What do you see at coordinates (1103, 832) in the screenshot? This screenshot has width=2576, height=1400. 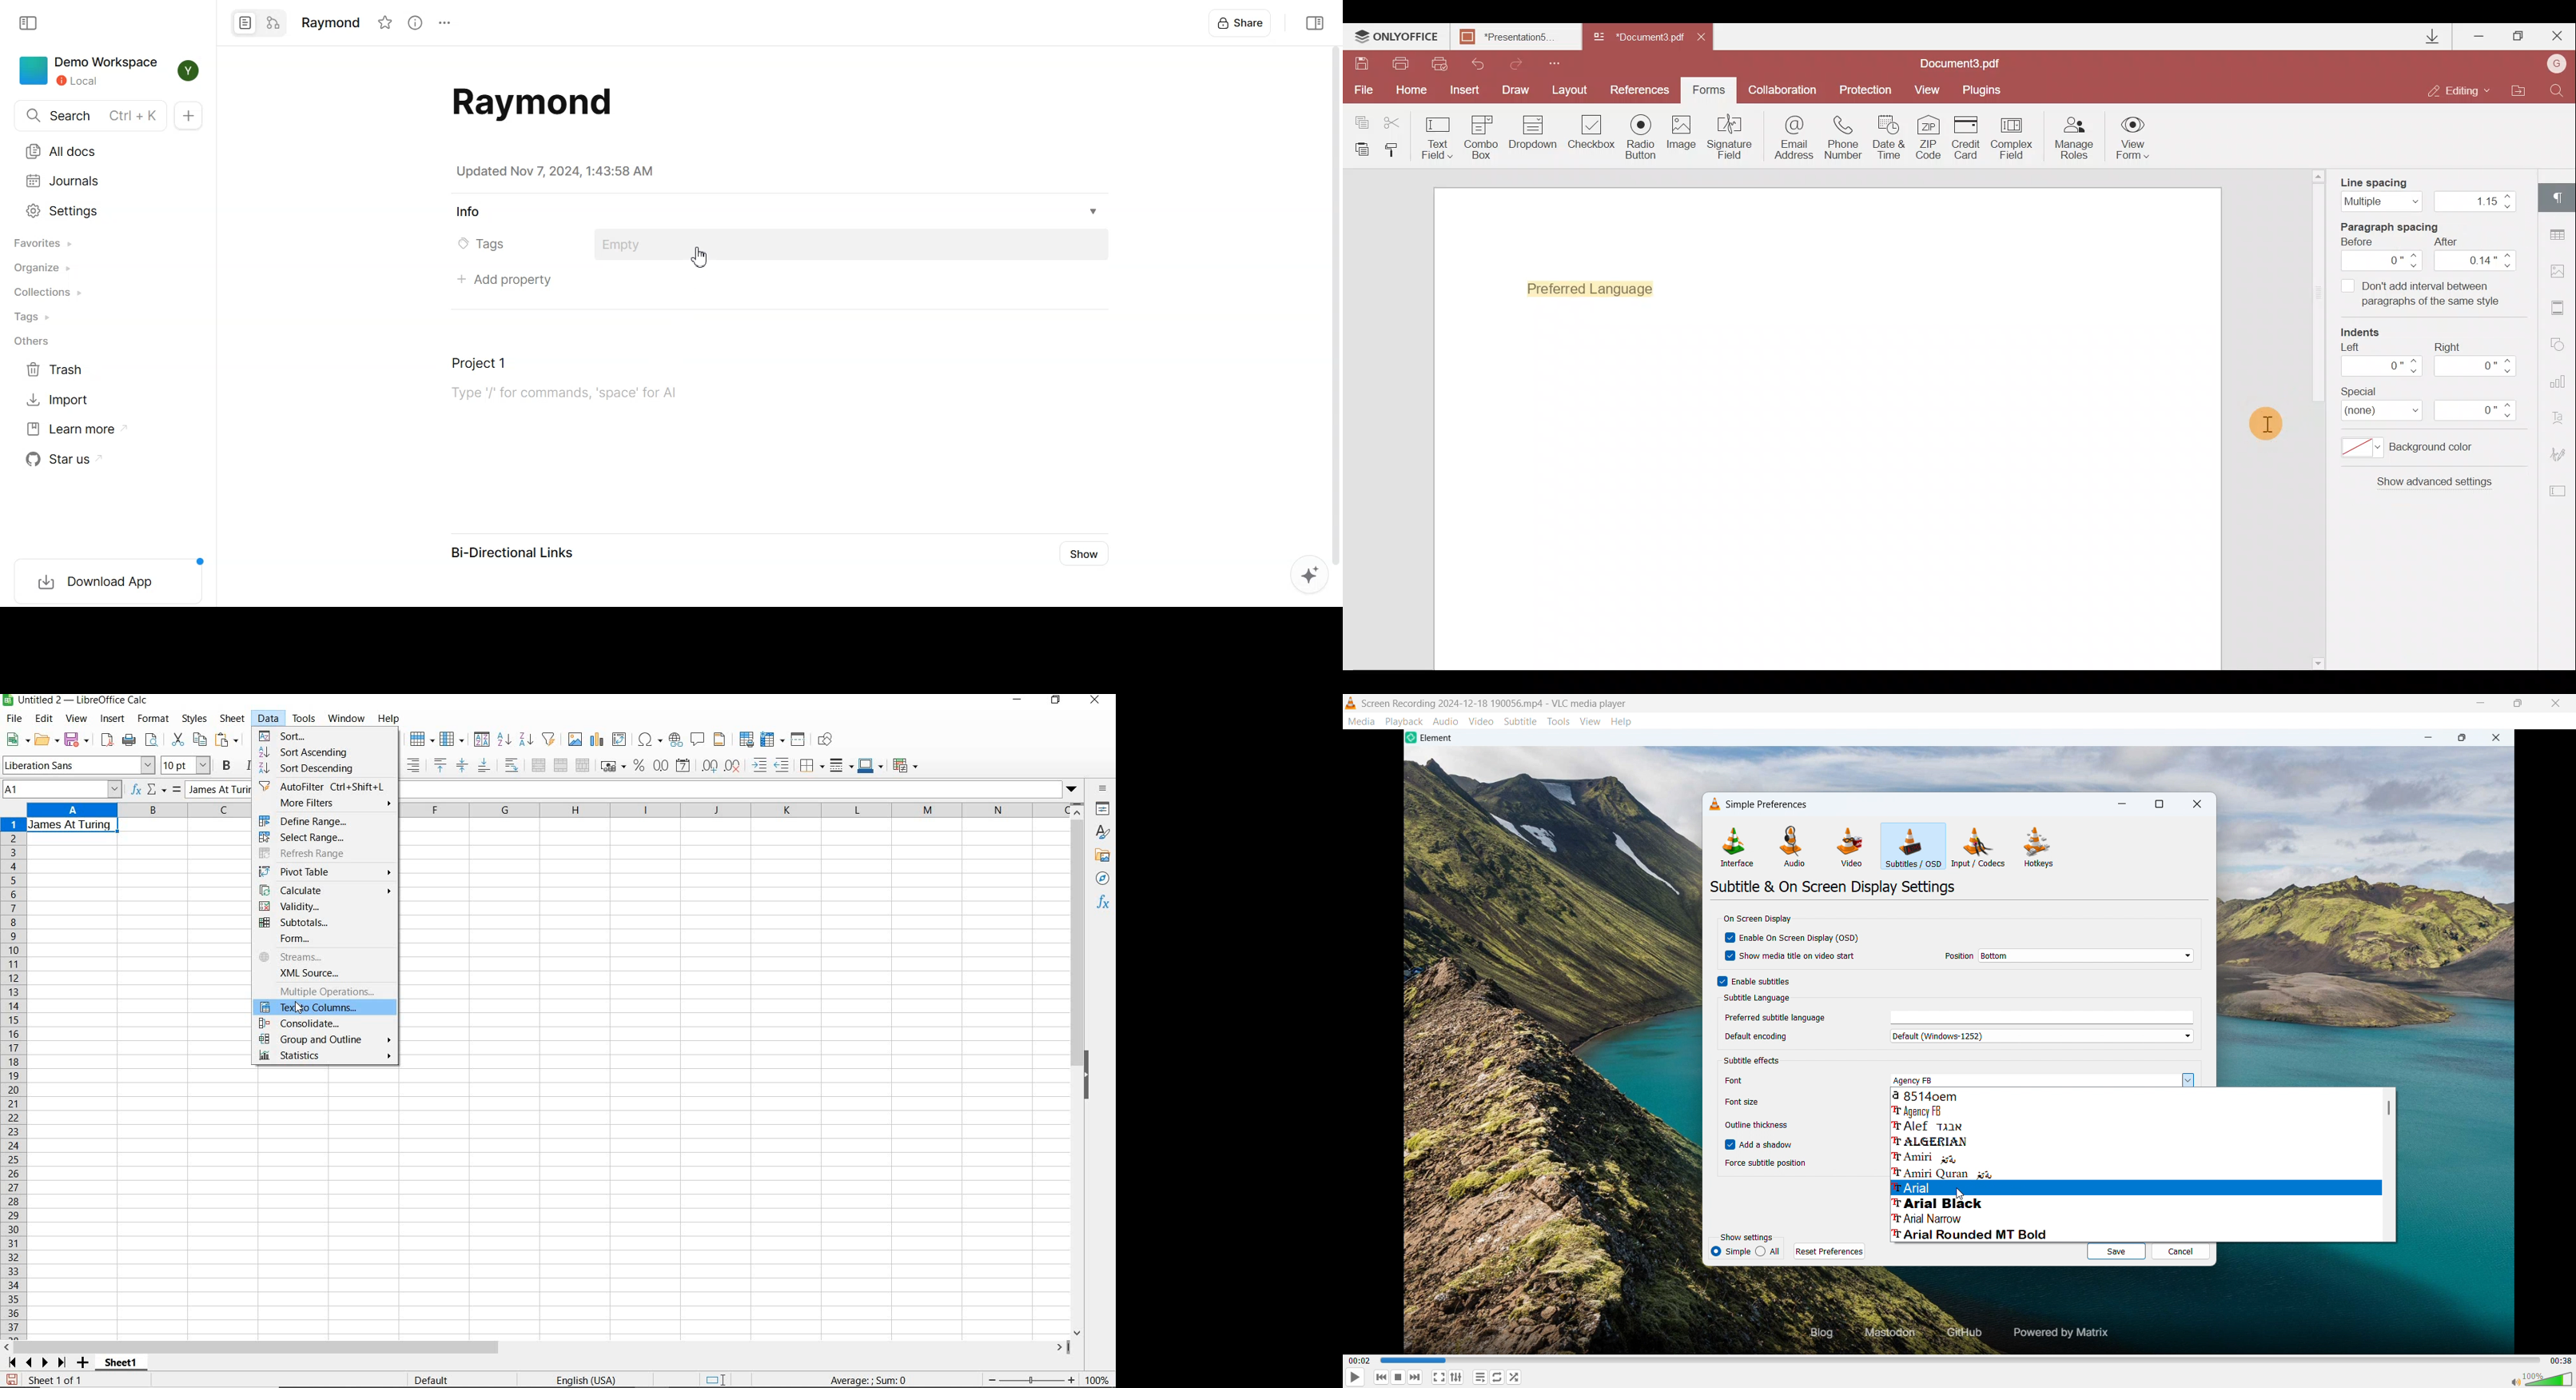 I see `styles` at bounding box center [1103, 832].